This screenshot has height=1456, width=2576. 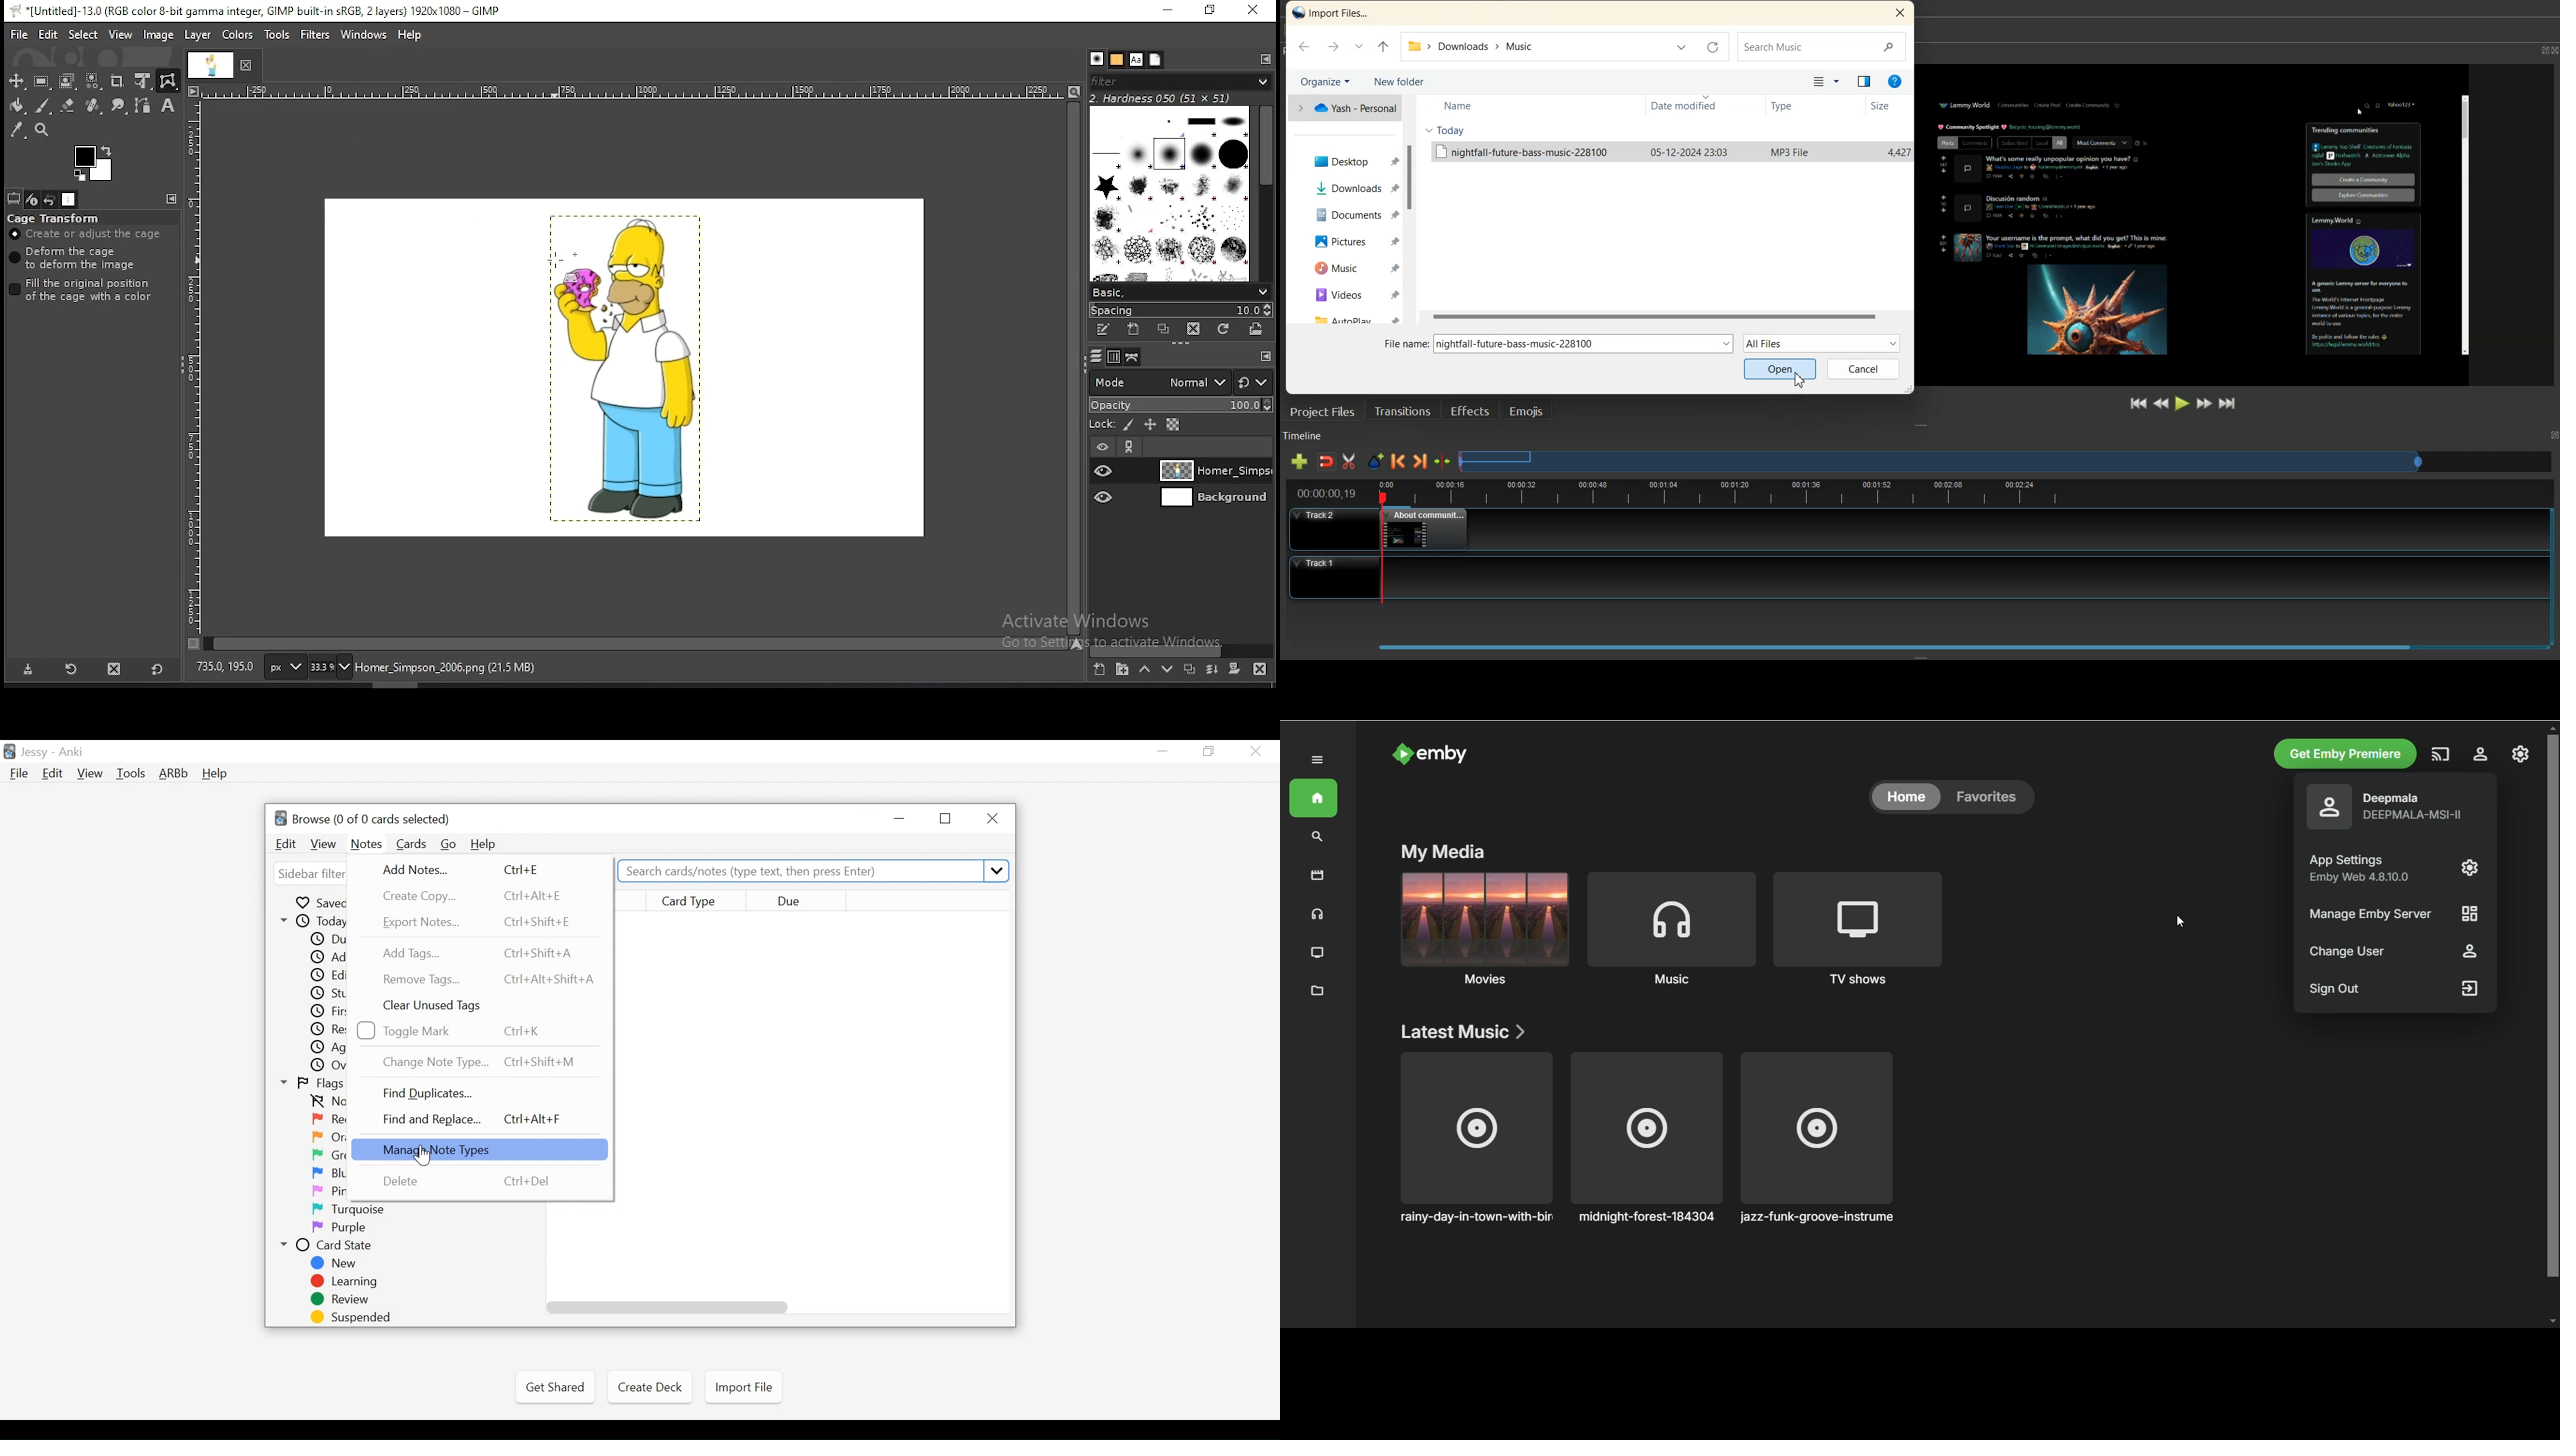 I want to click on Search Bar, so click(x=1823, y=47).